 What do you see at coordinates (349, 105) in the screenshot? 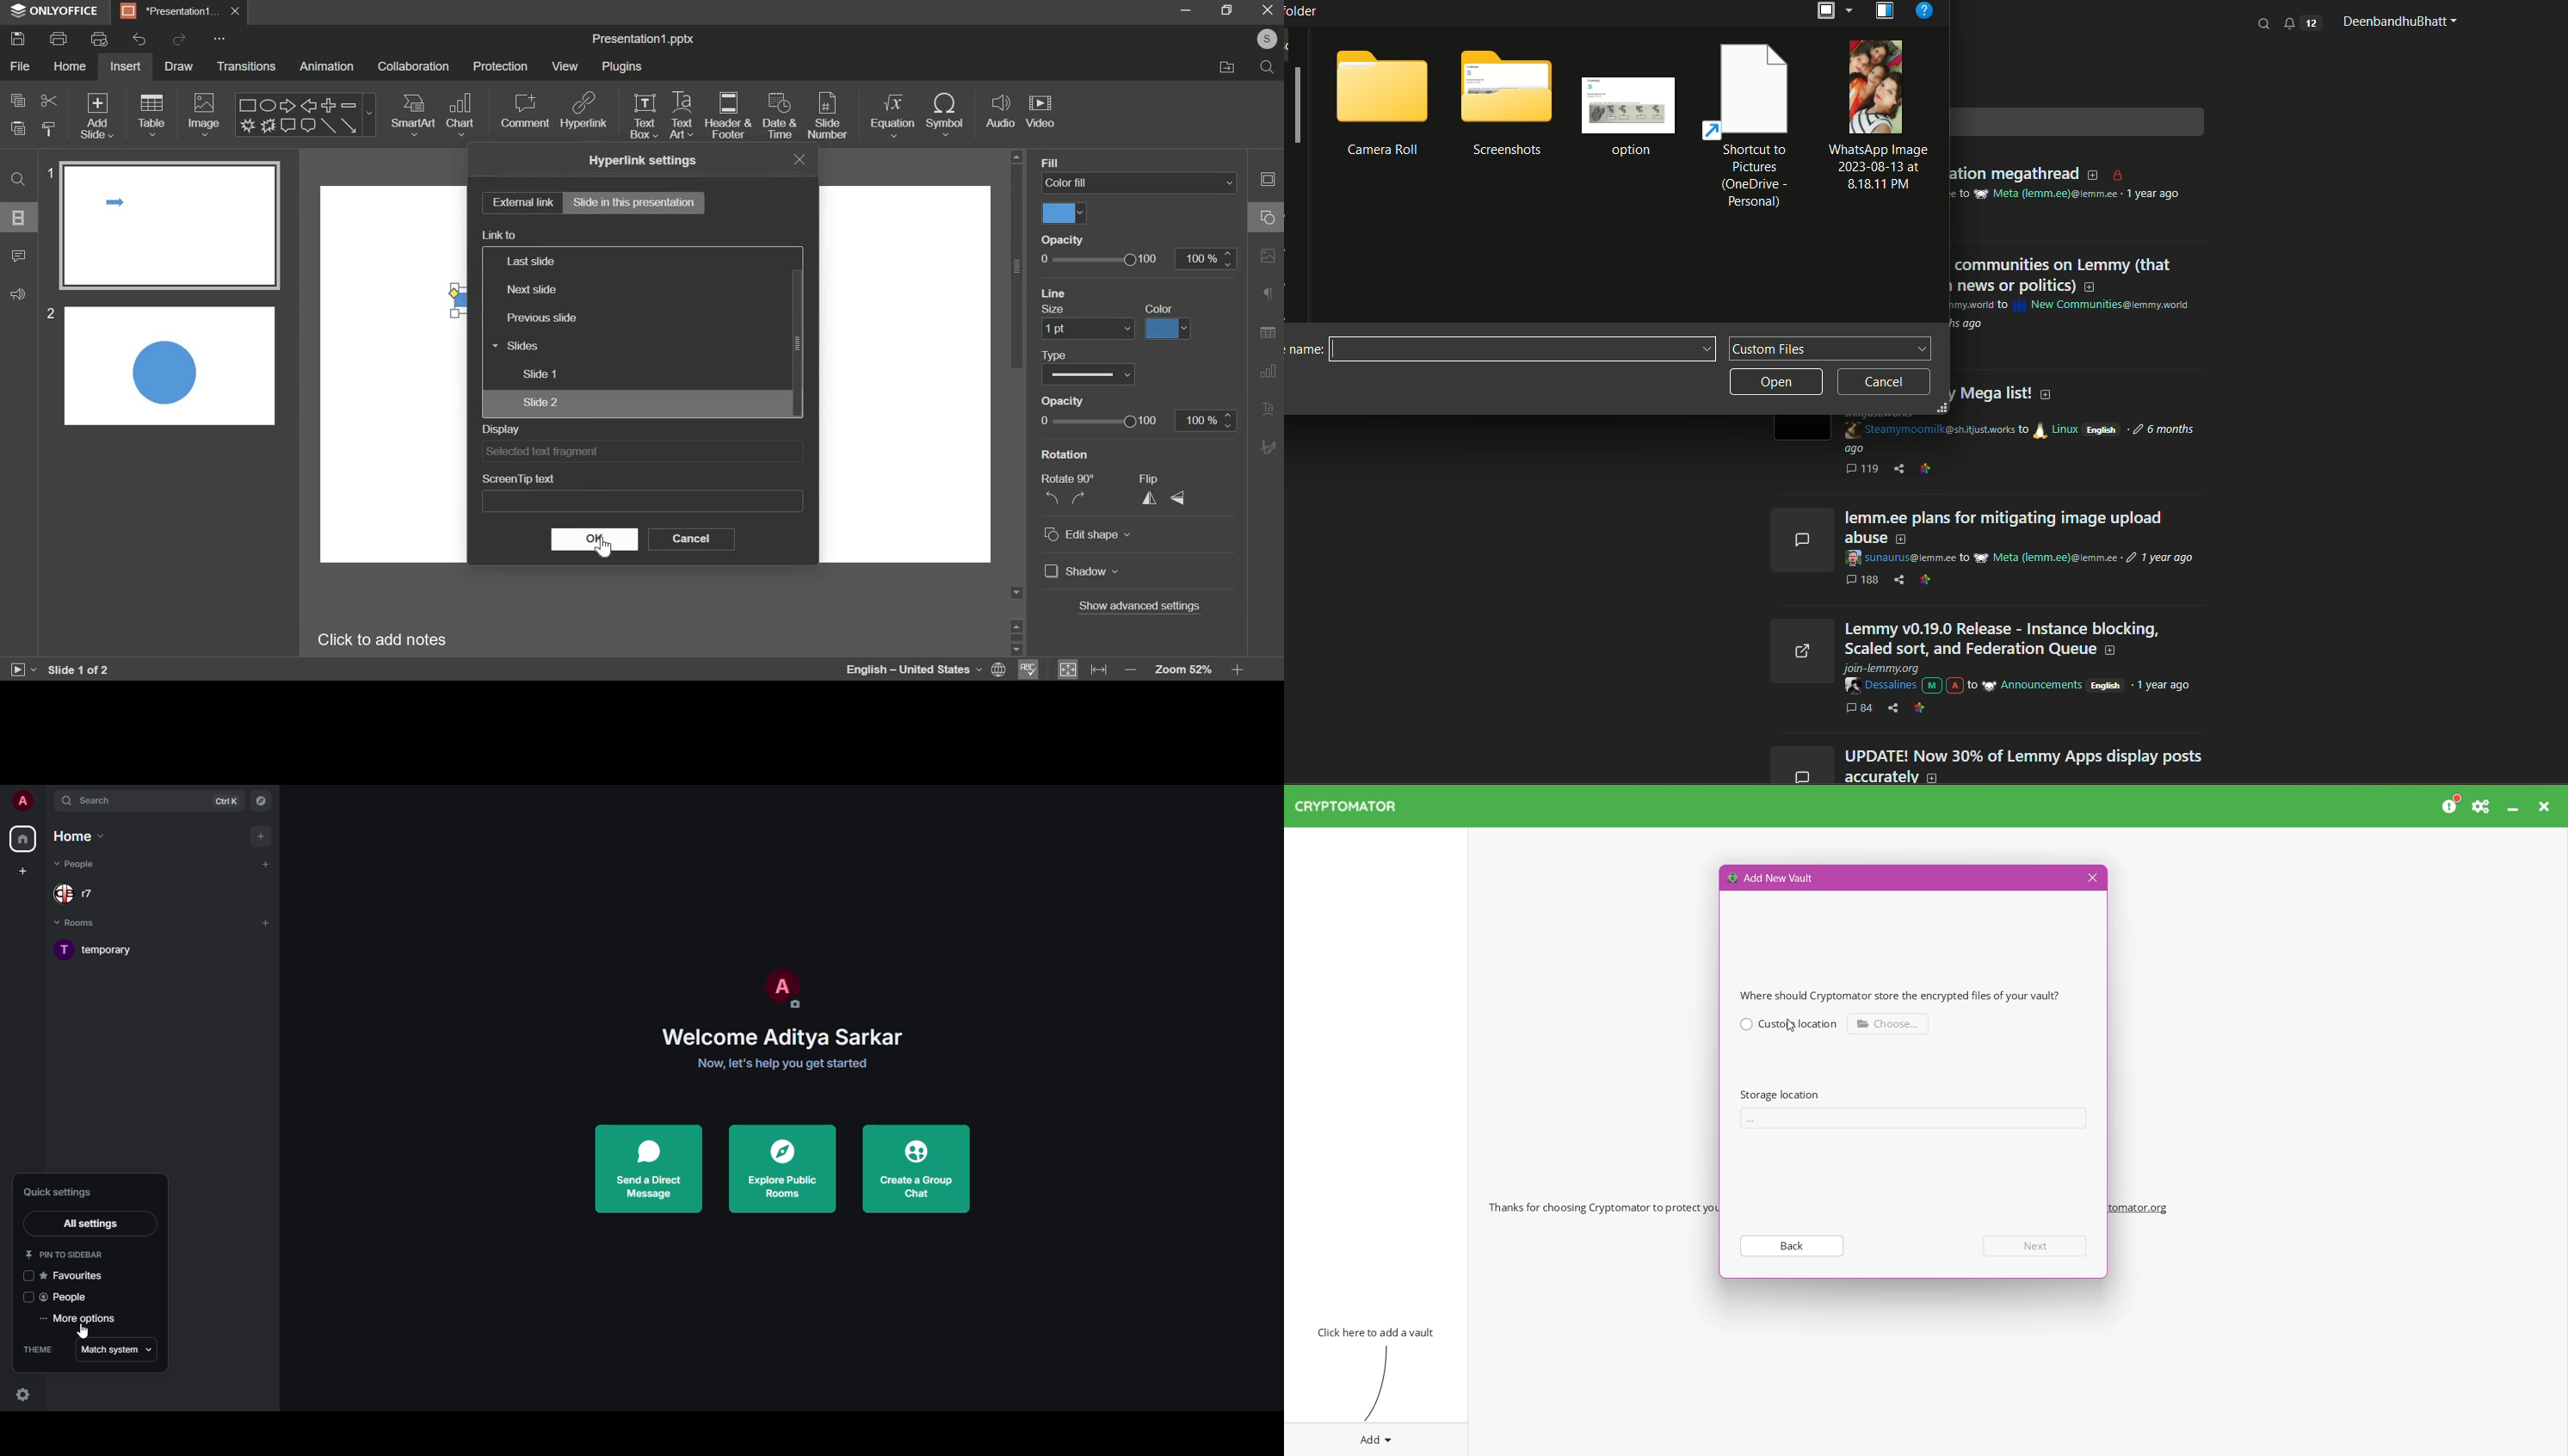
I see `Minus` at bounding box center [349, 105].